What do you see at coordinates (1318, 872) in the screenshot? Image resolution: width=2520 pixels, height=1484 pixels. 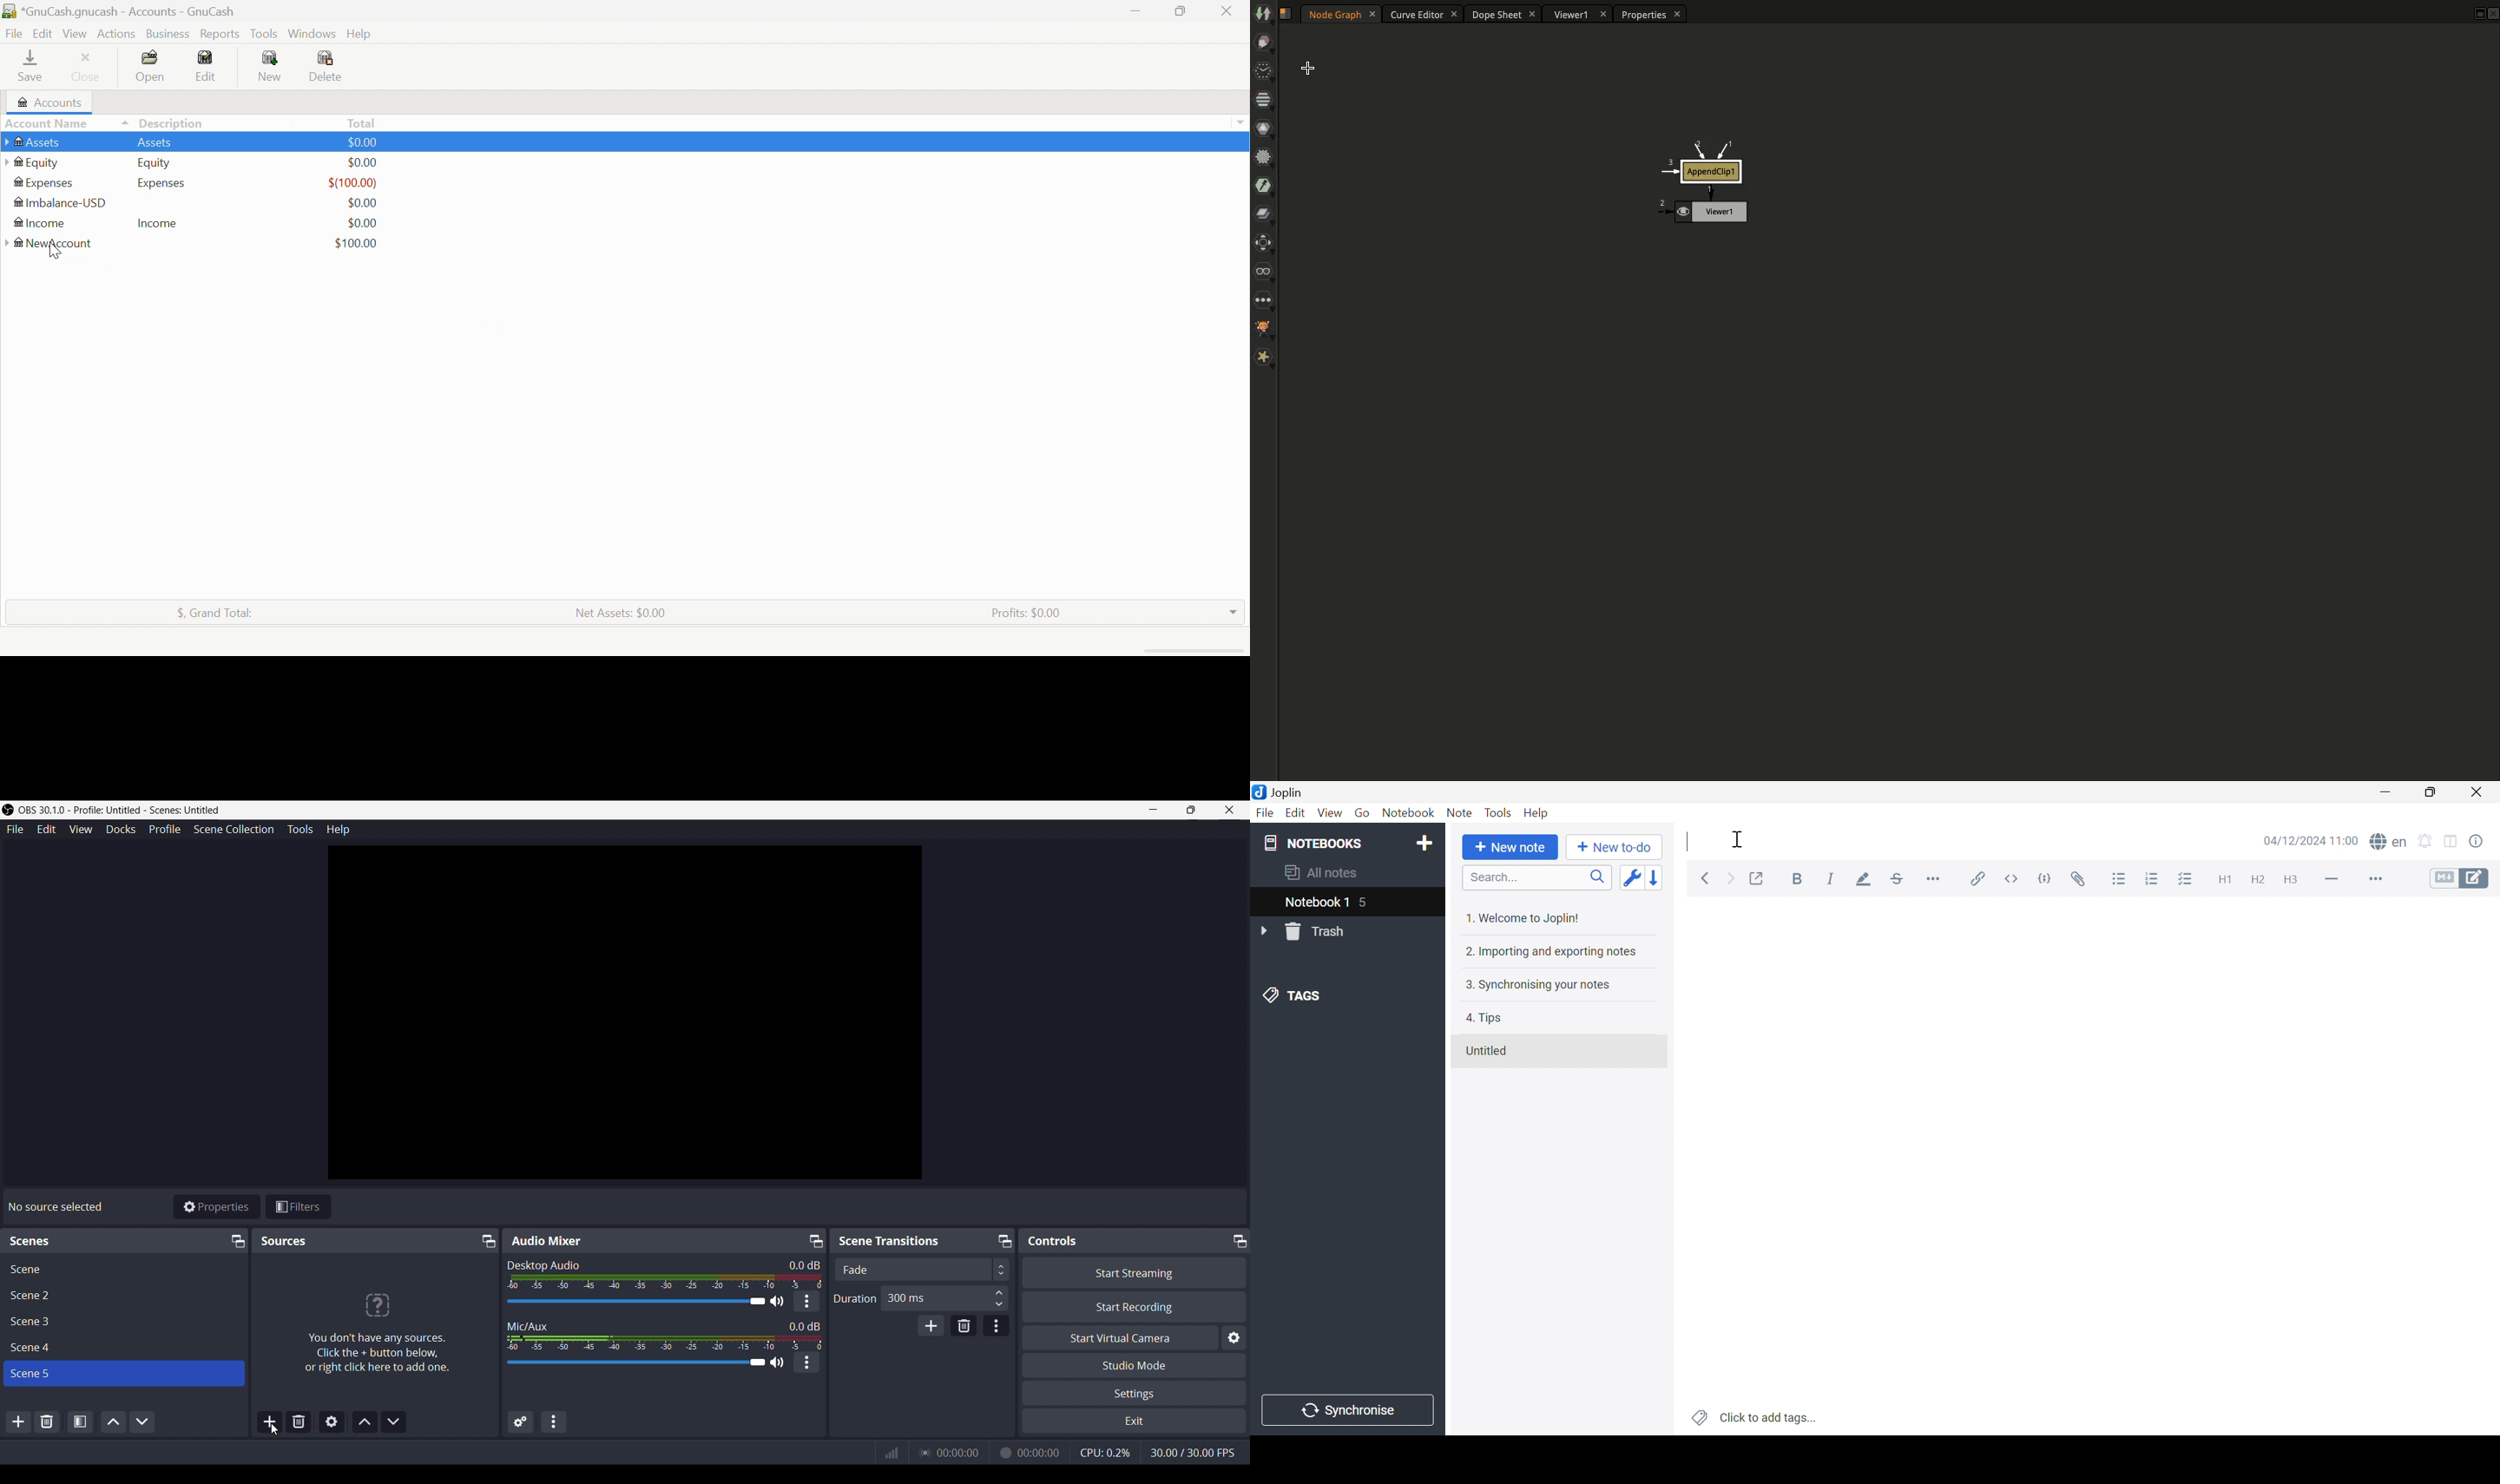 I see `All notes` at bounding box center [1318, 872].